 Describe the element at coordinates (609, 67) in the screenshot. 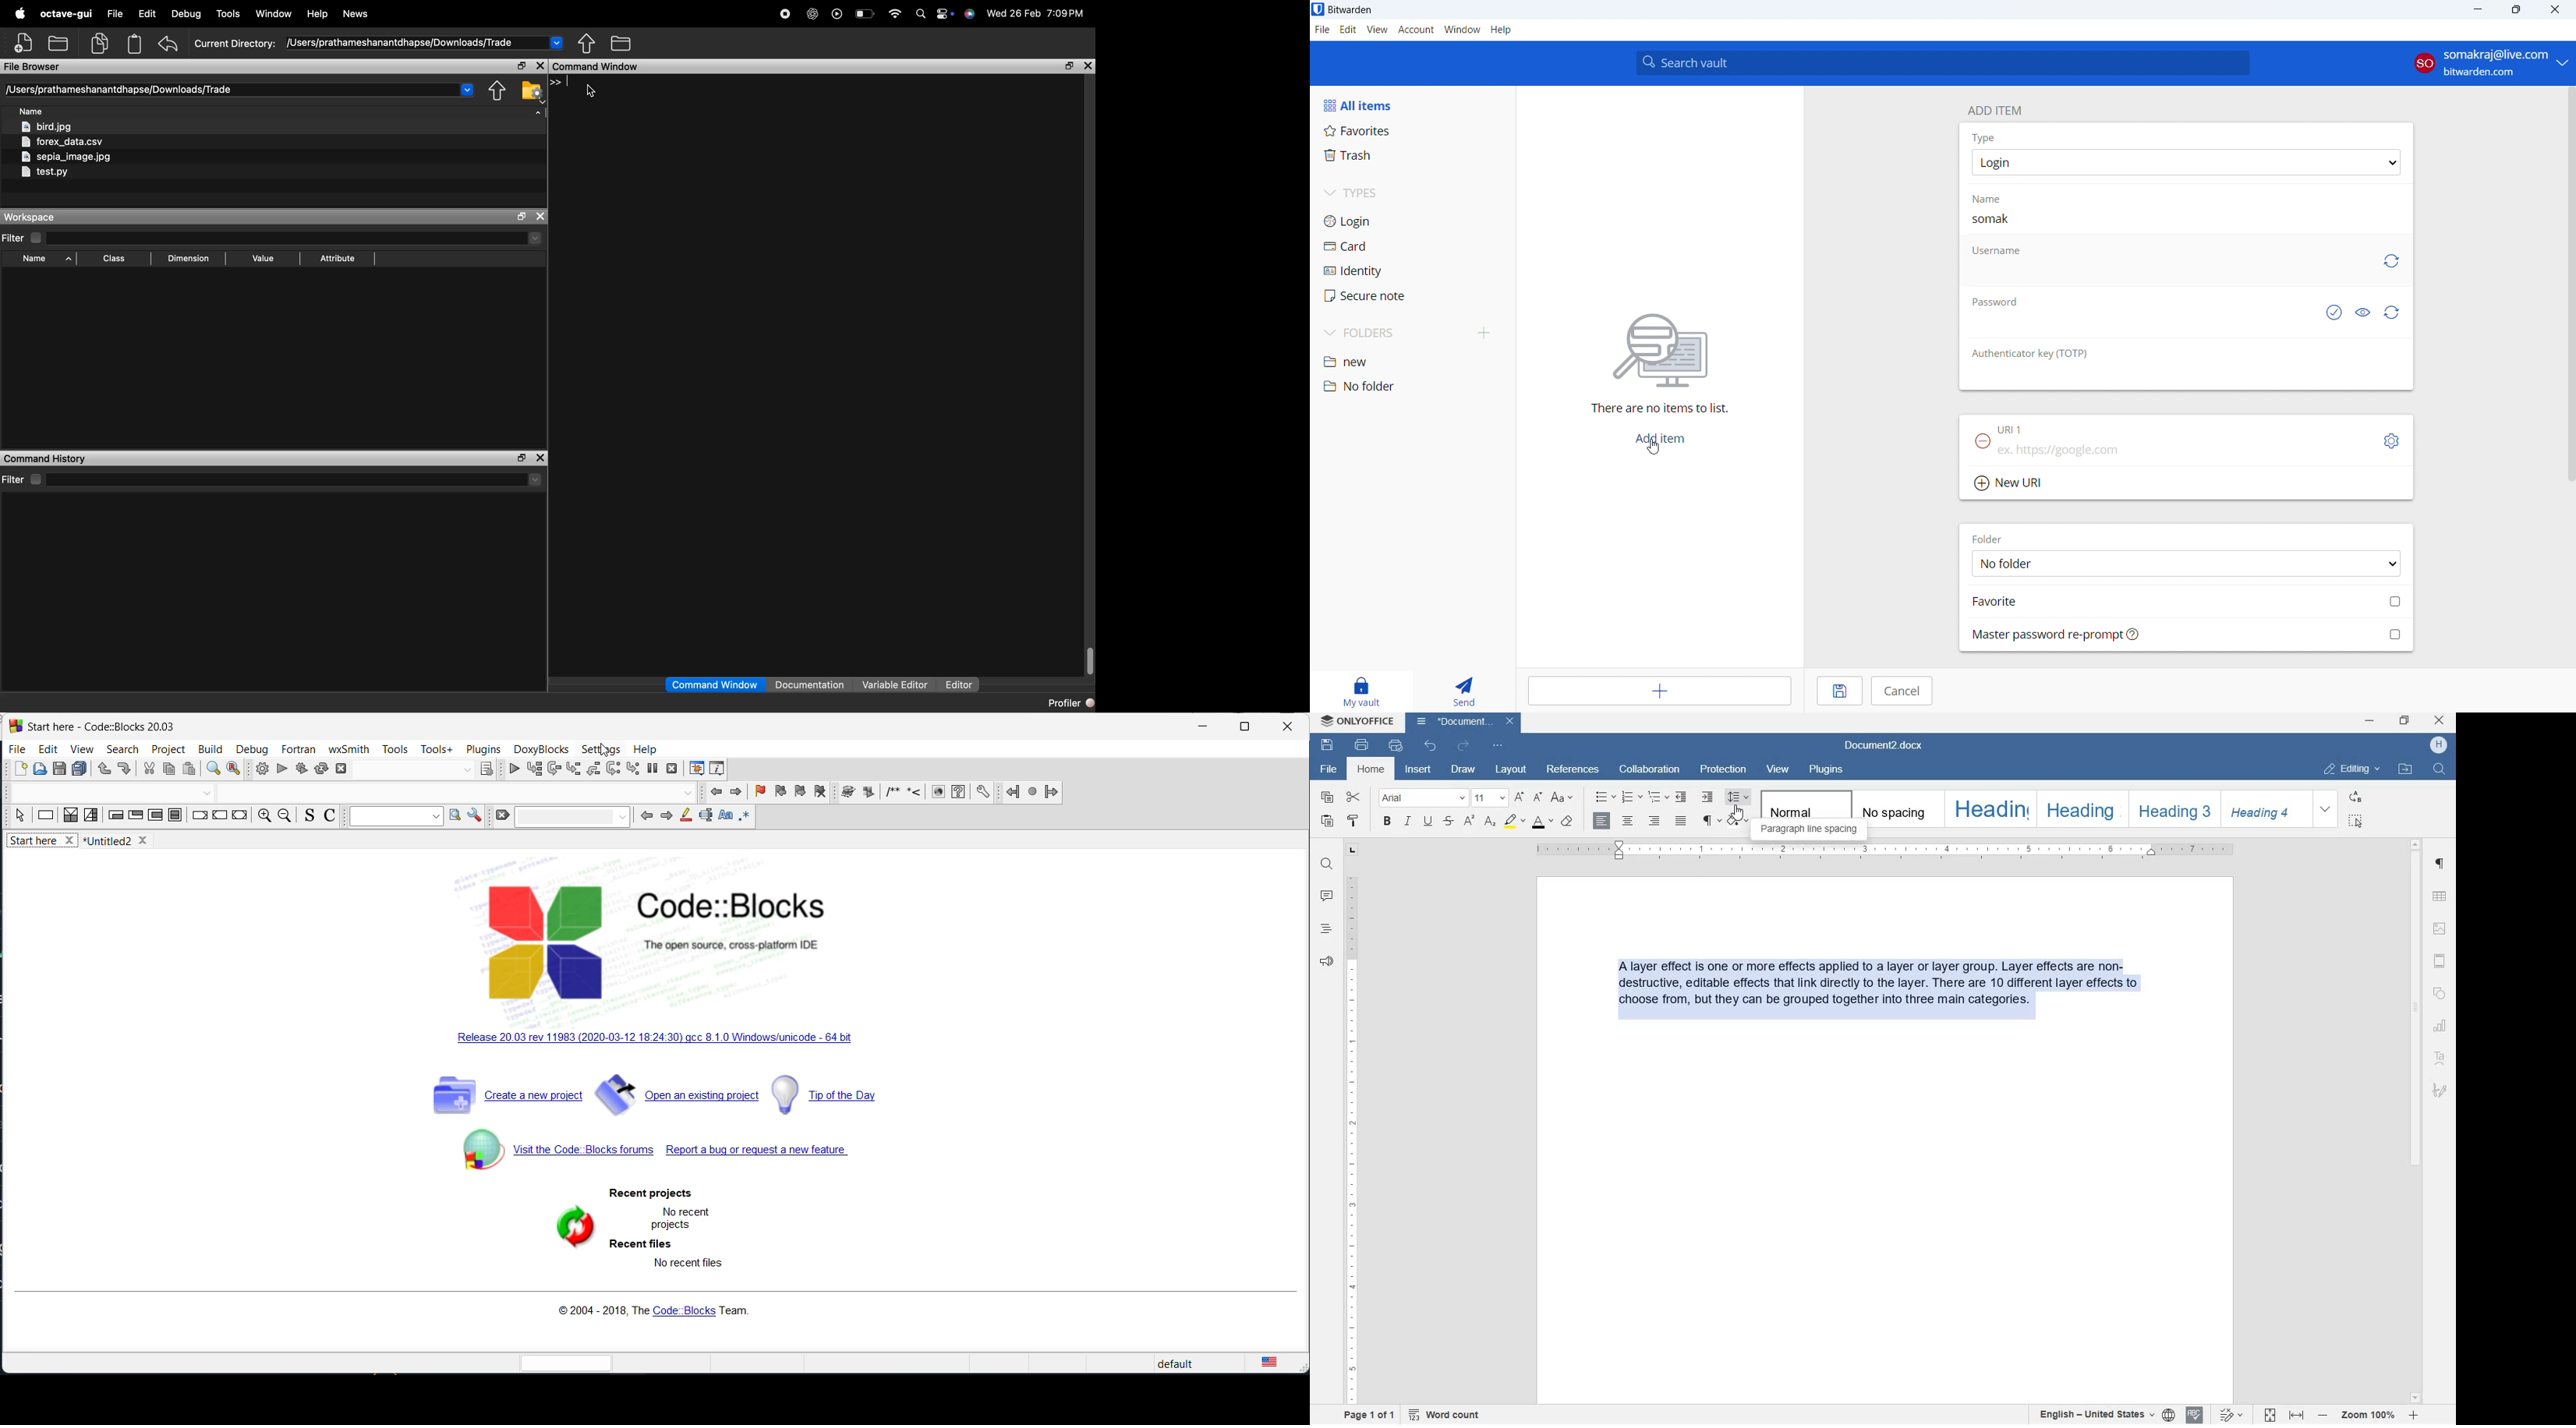

I see `command window` at that location.